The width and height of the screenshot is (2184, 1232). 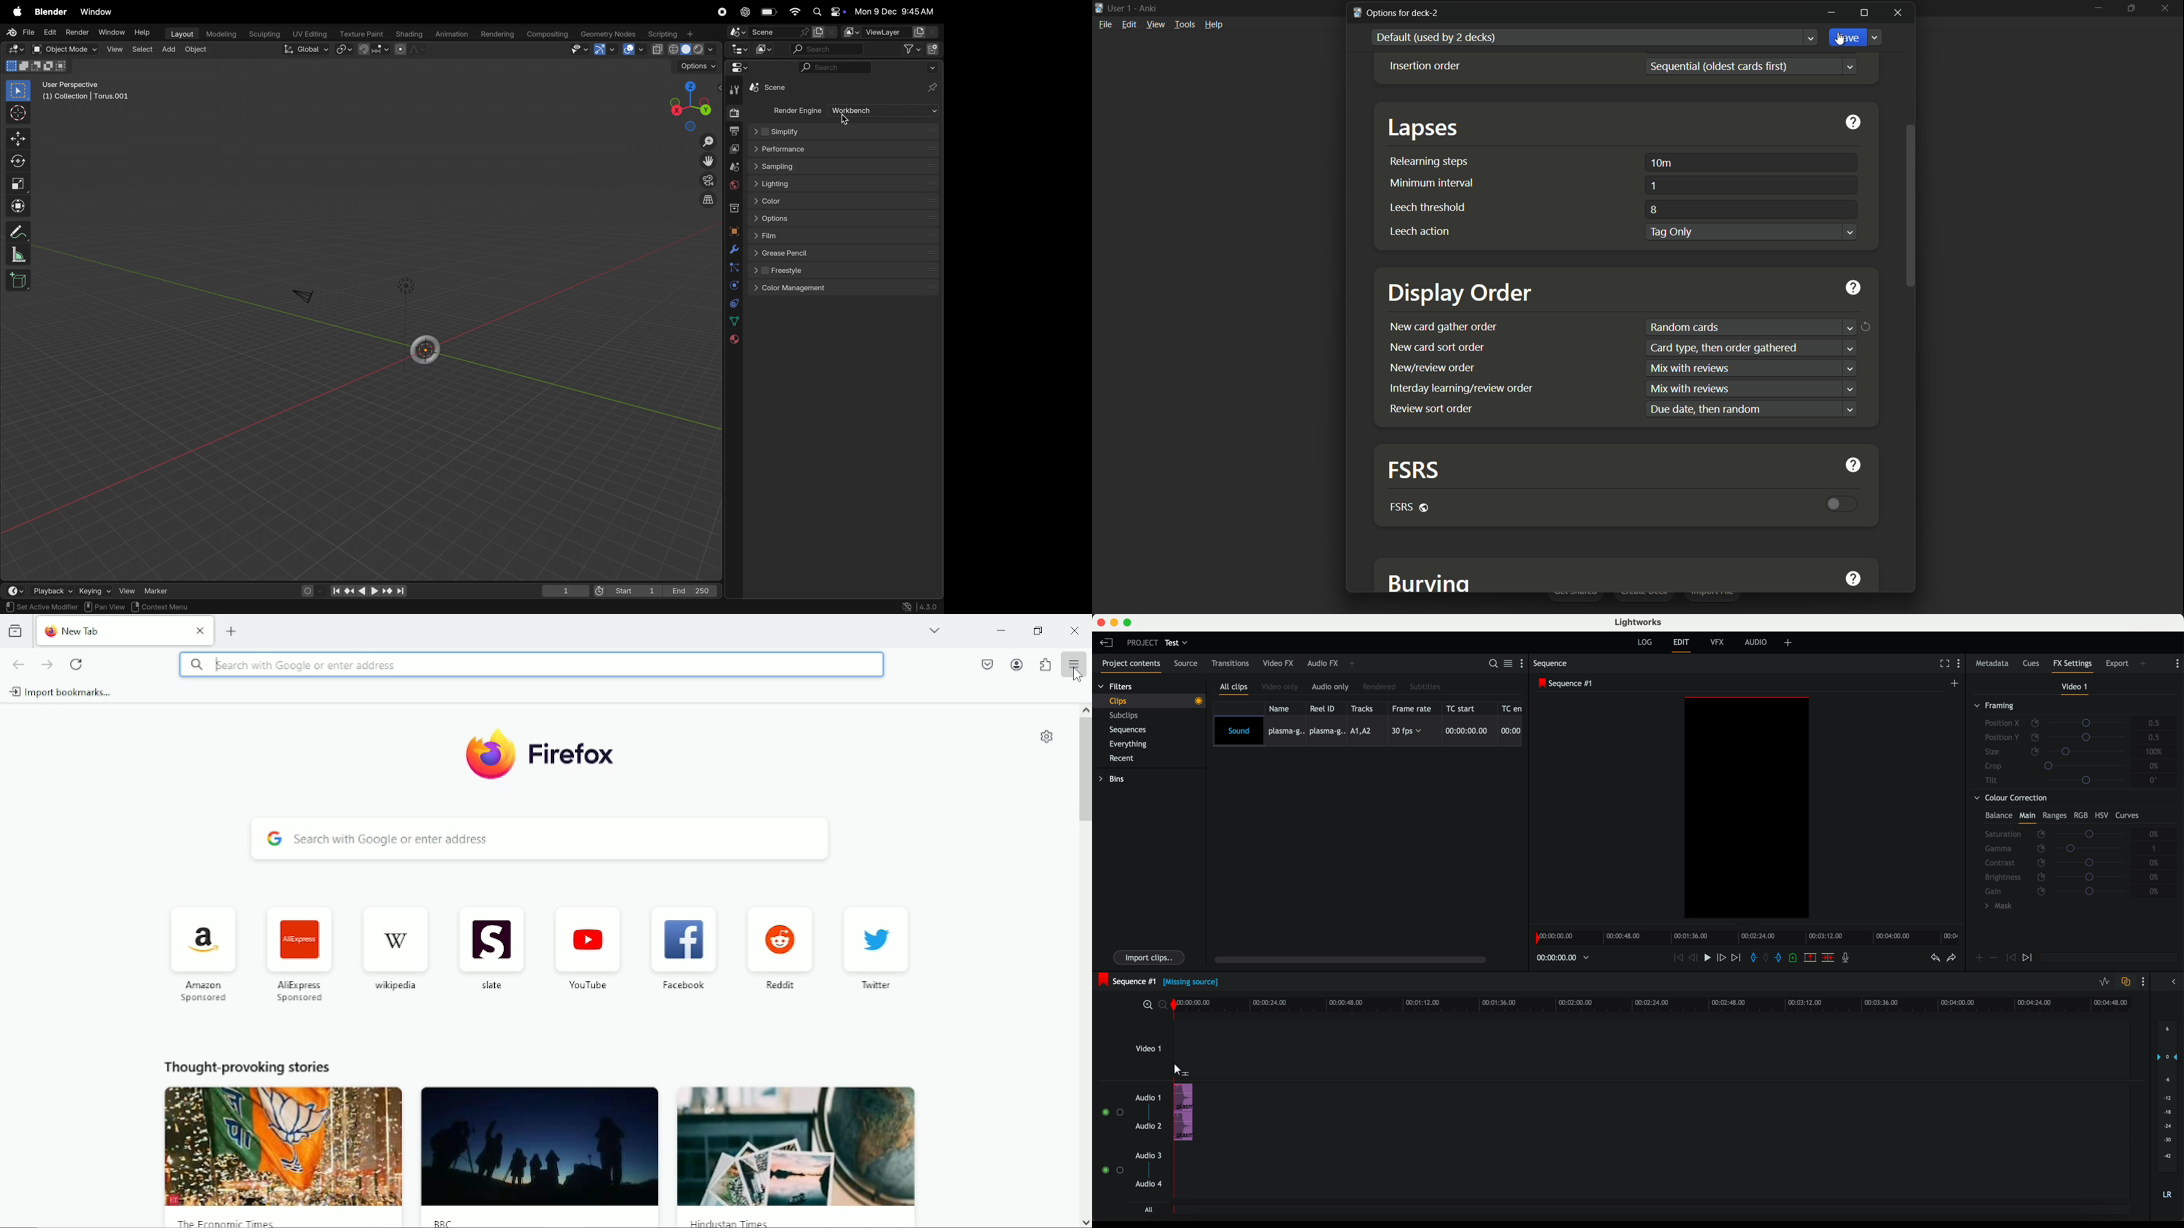 I want to click on render, so click(x=731, y=112).